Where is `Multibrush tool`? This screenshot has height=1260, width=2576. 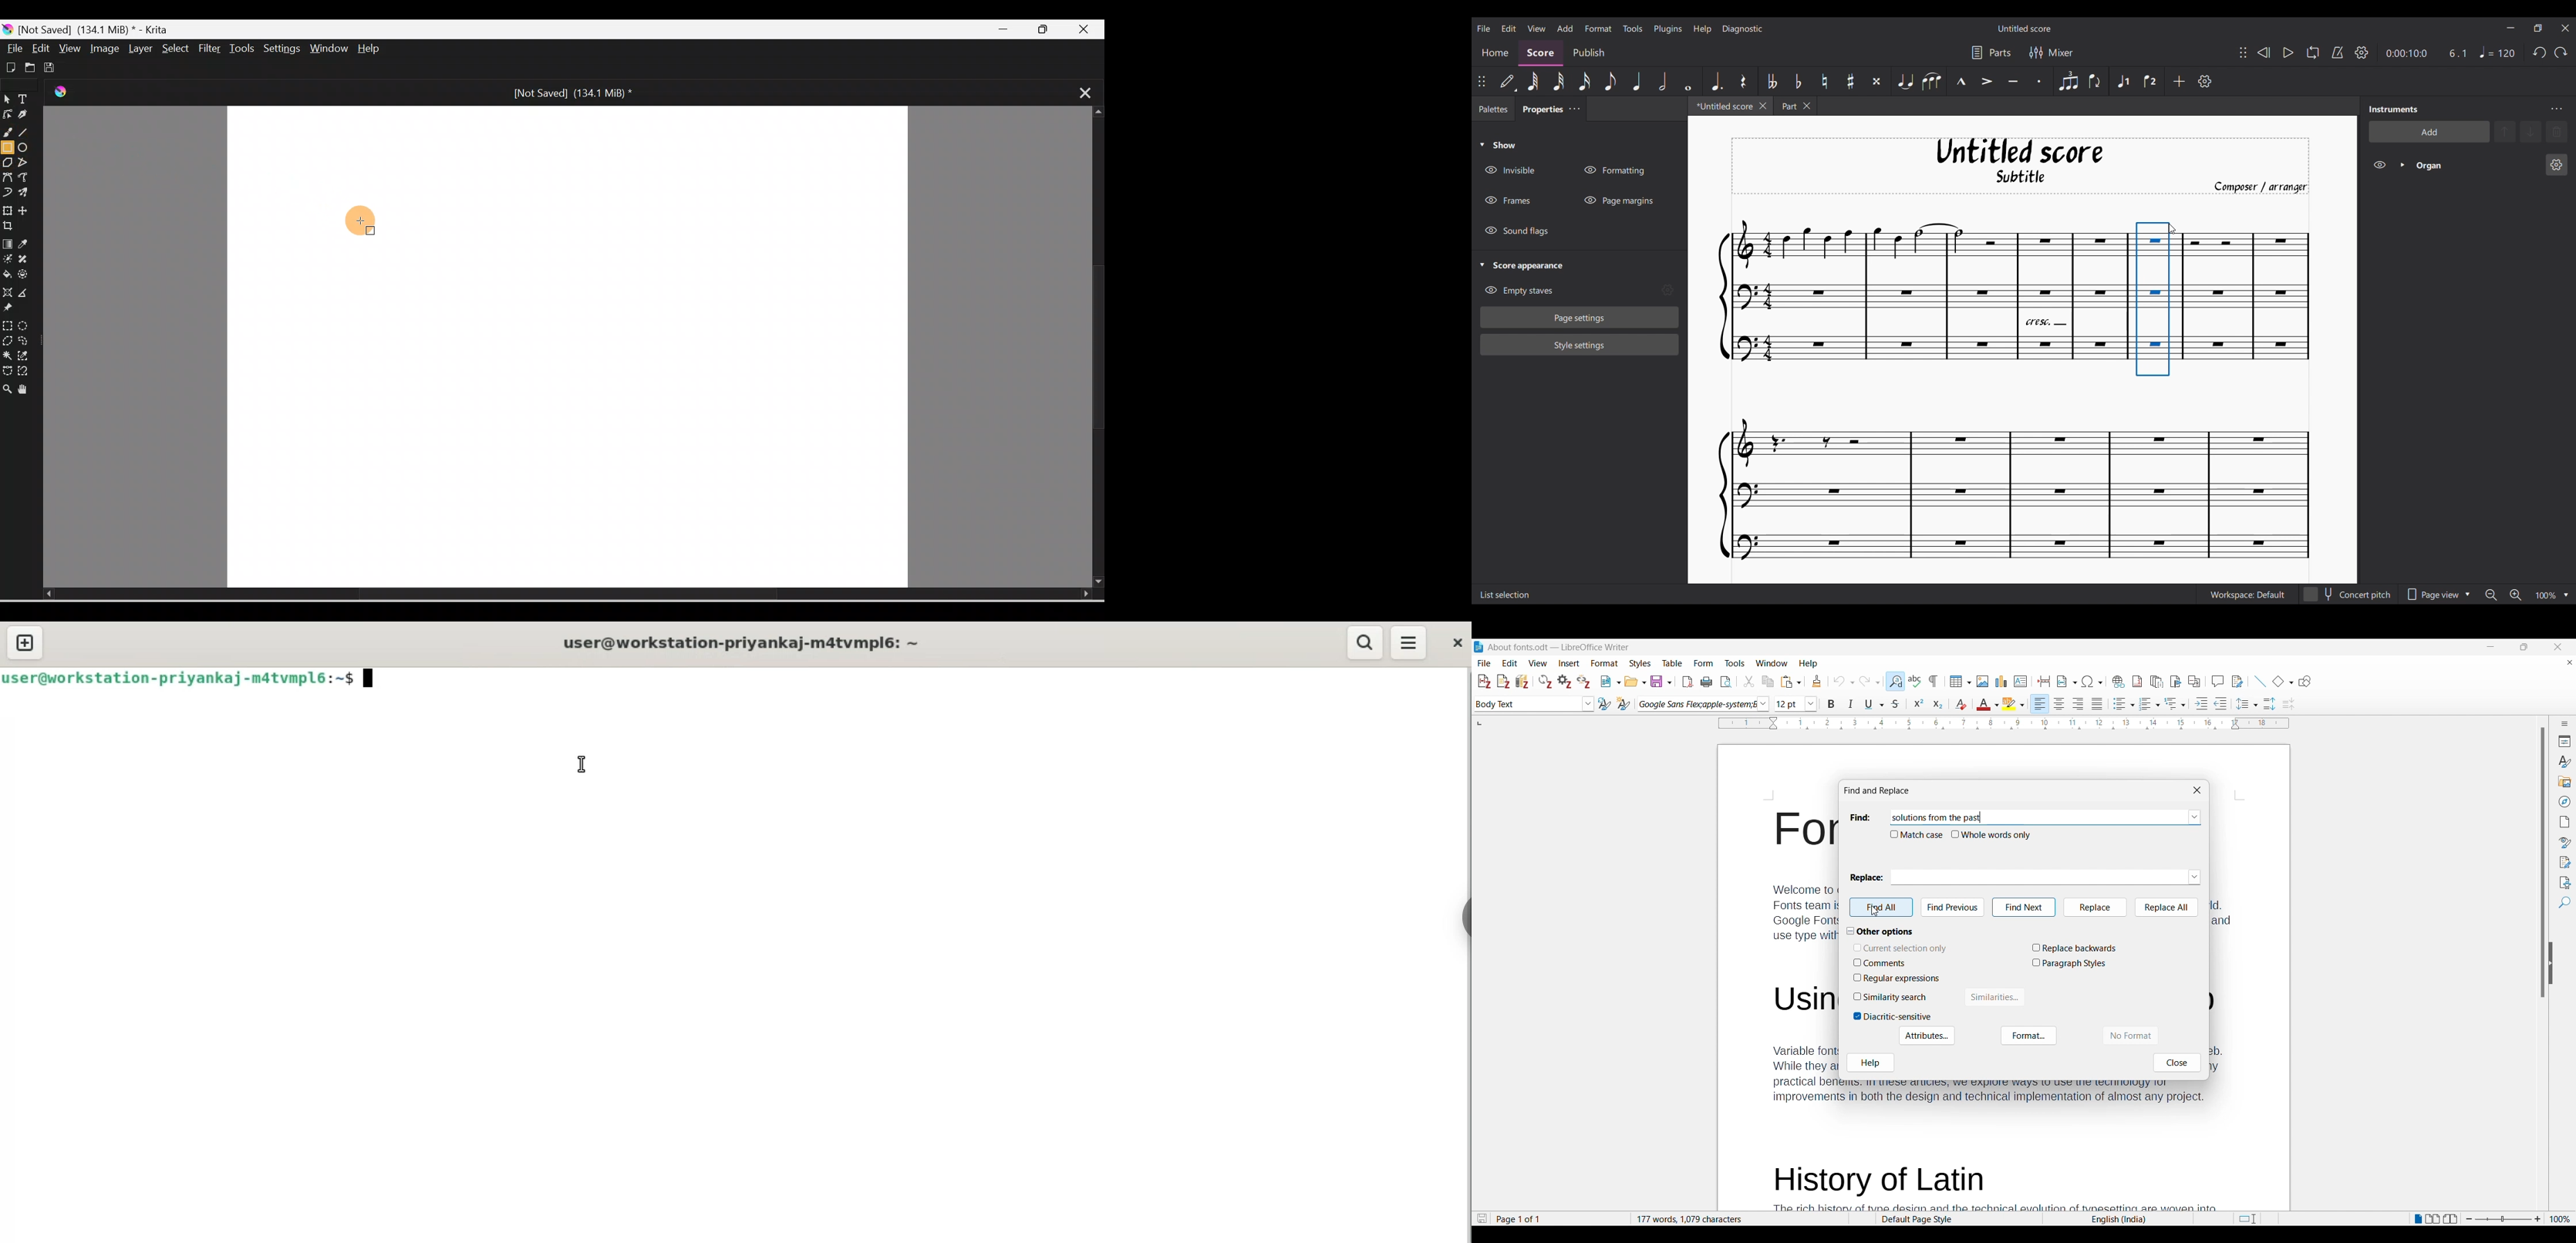 Multibrush tool is located at coordinates (25, 194).